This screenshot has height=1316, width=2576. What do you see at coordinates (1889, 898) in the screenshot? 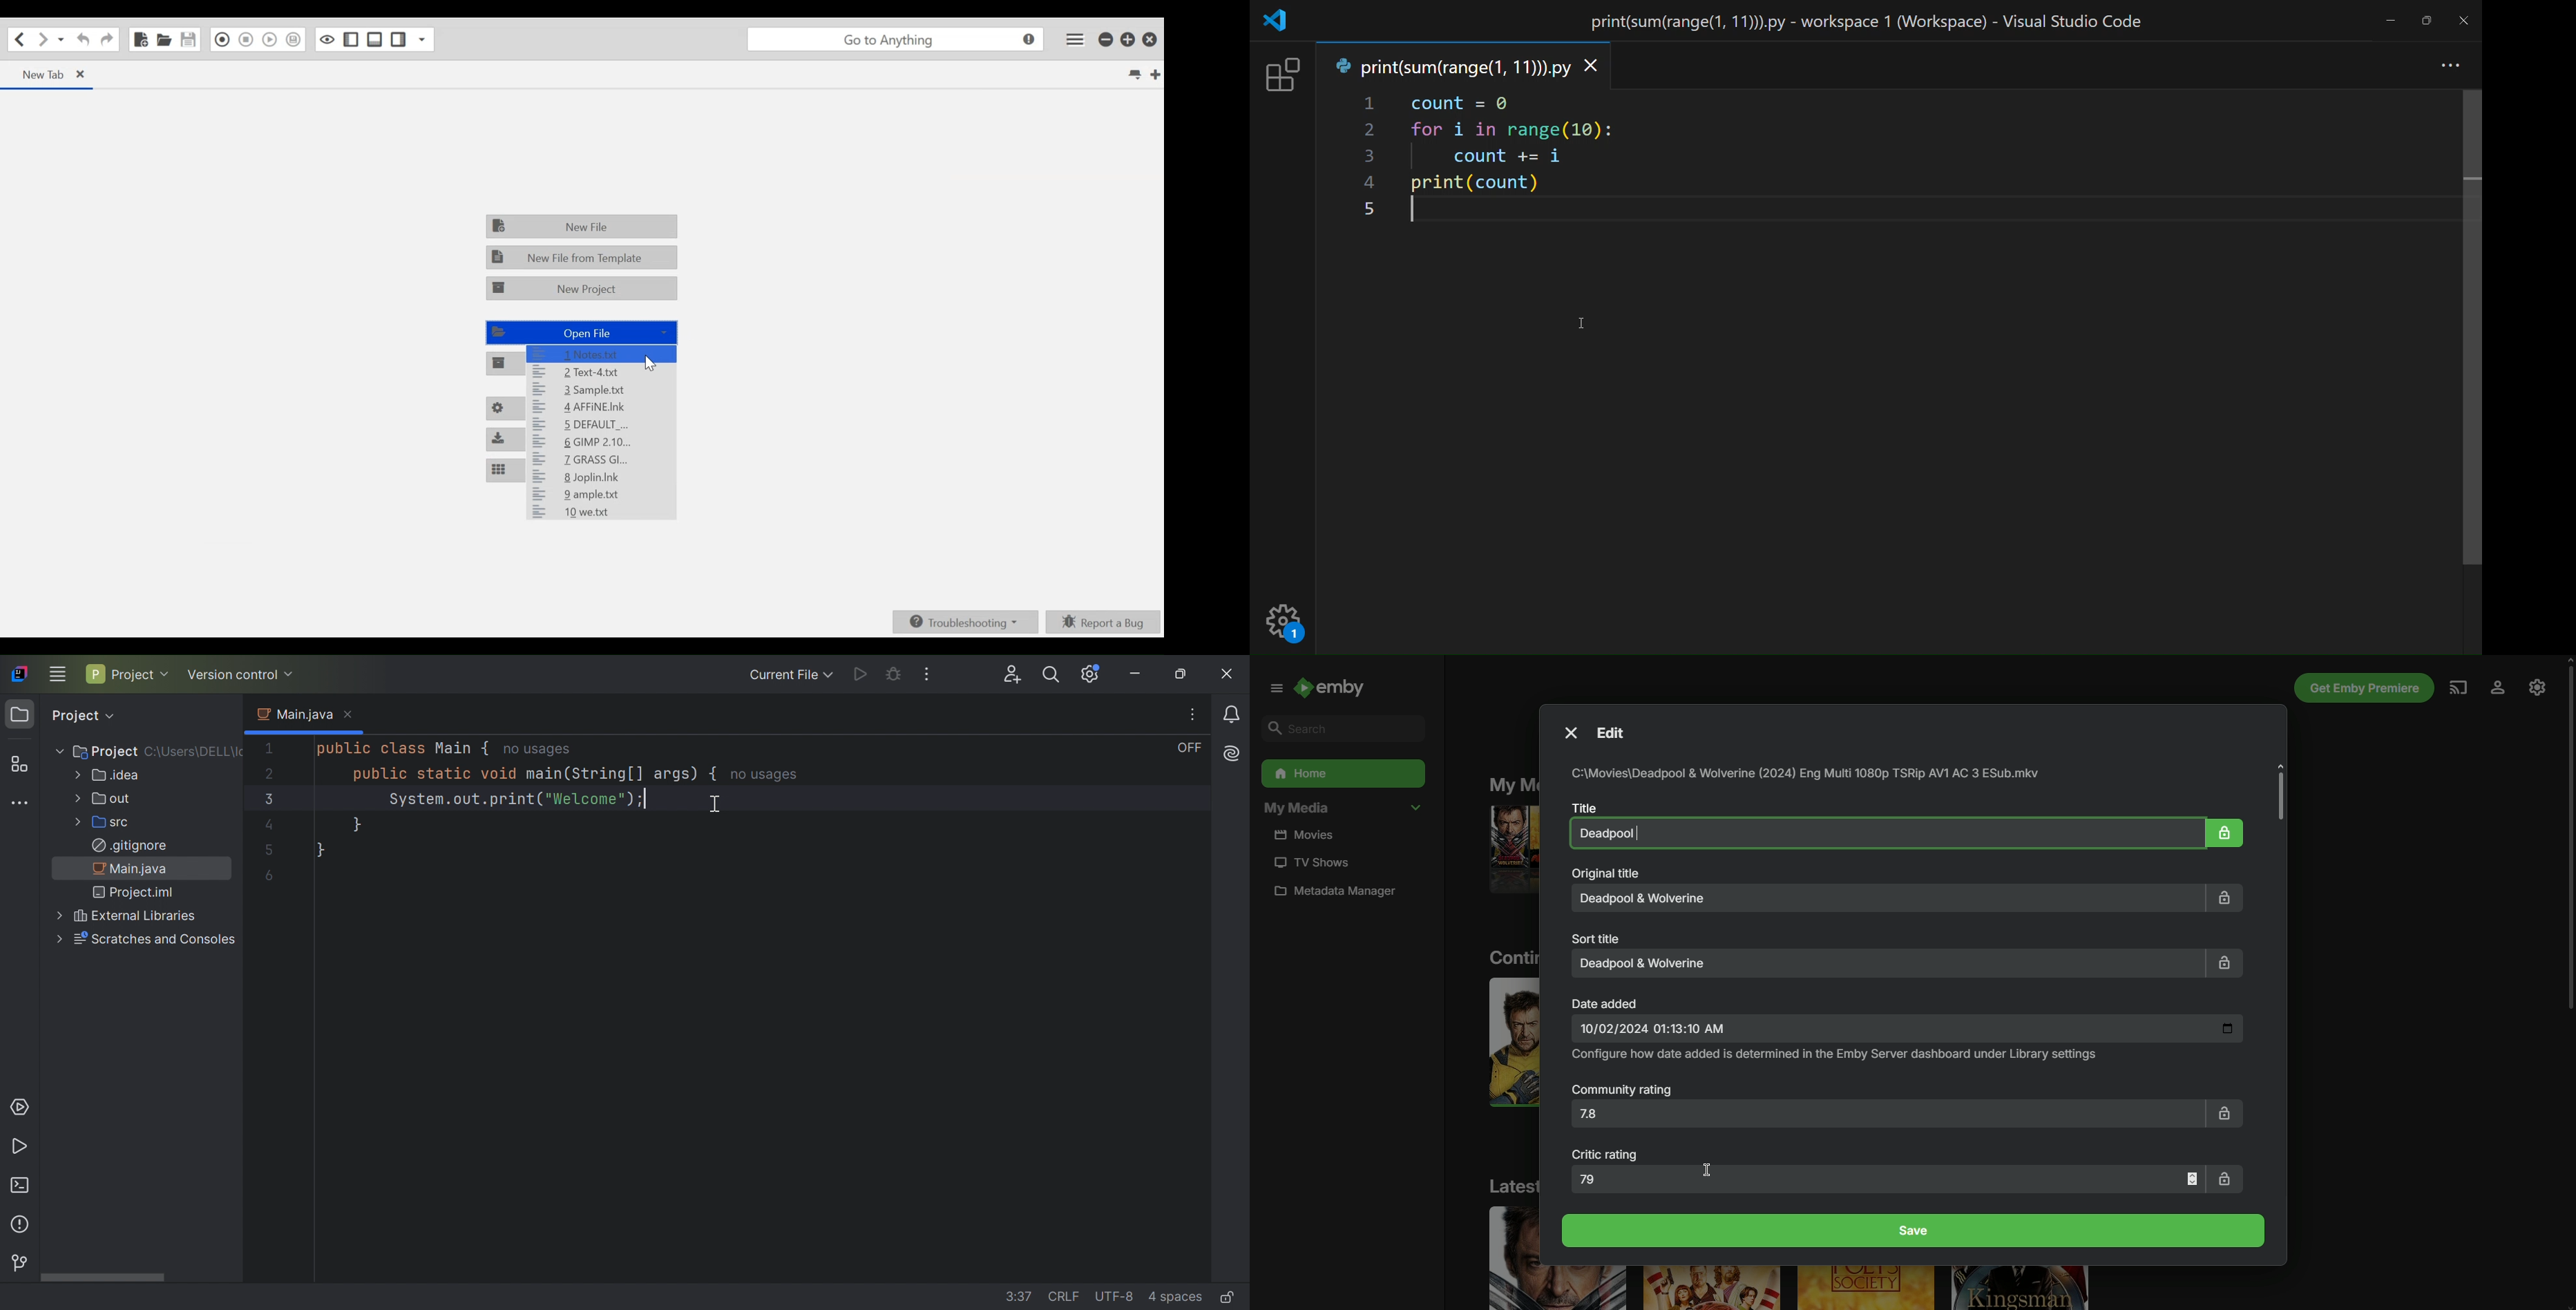
I see `Deadpool and Wolverine` at bounding box center [1889, 898].